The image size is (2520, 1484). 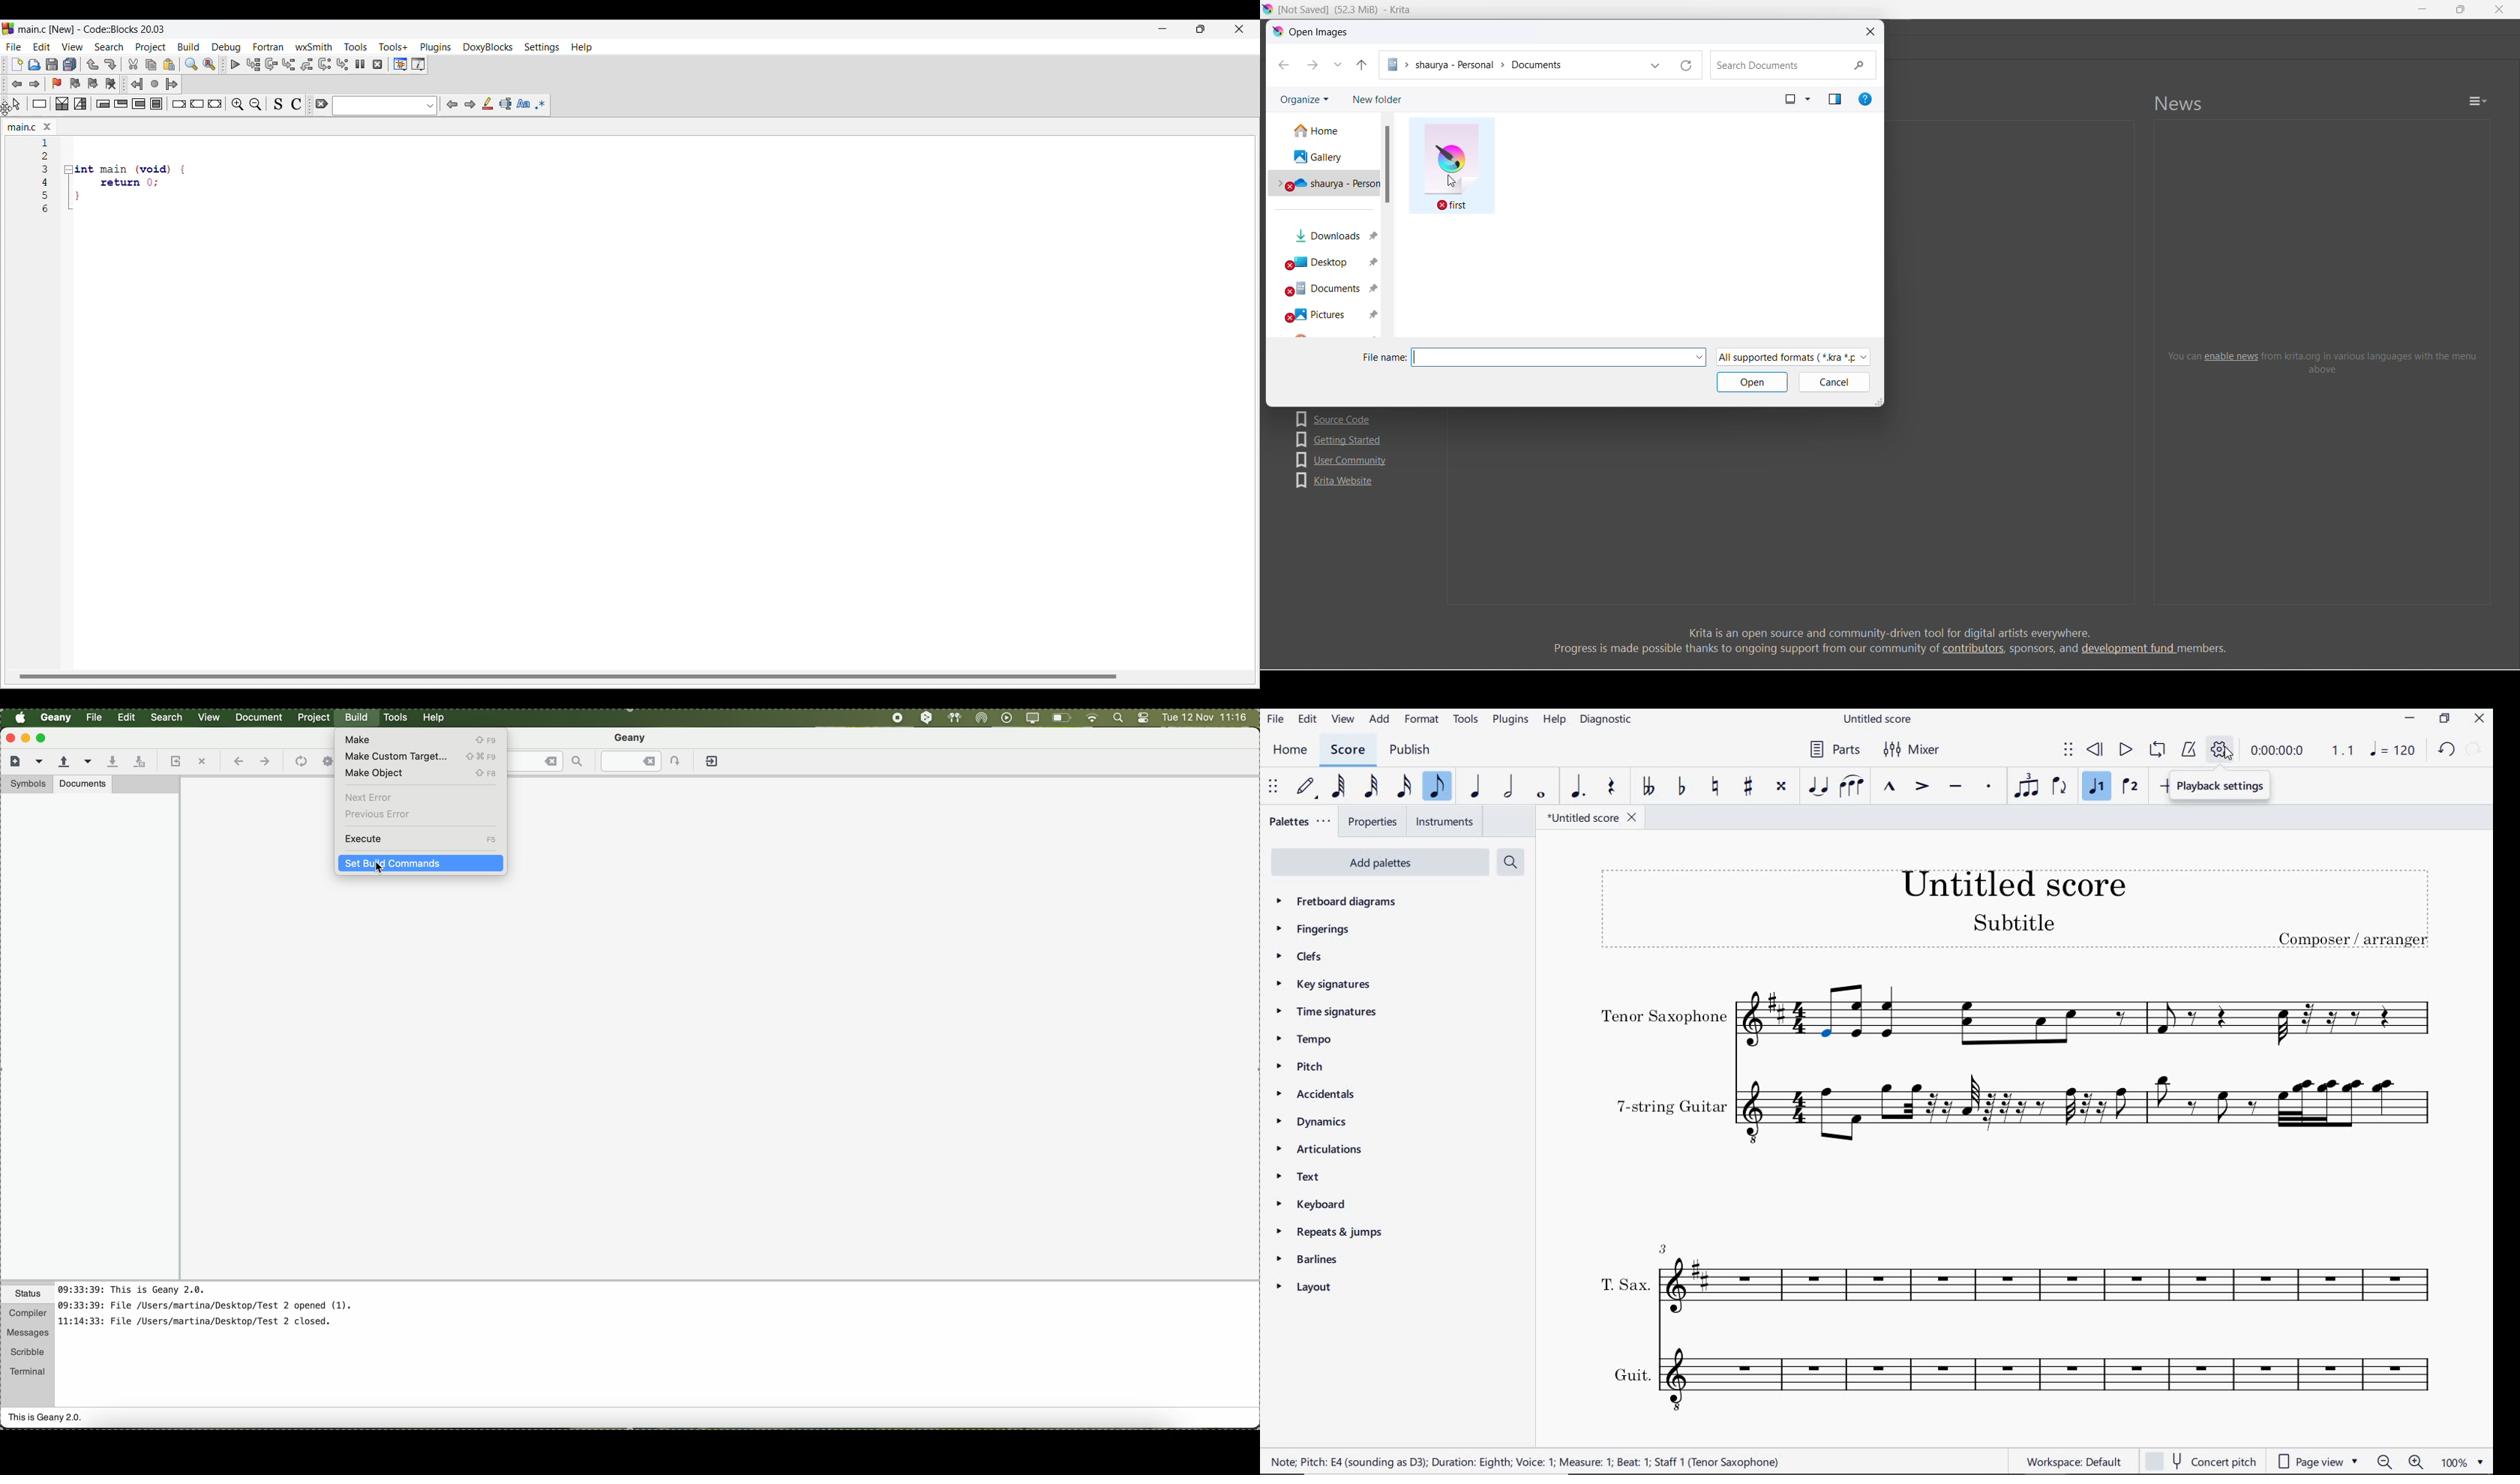 What do you see at coordinates (1579, 787) in the screenshot?
I see `AUGMENTATION DOT` at bounding box center [1579, 787].